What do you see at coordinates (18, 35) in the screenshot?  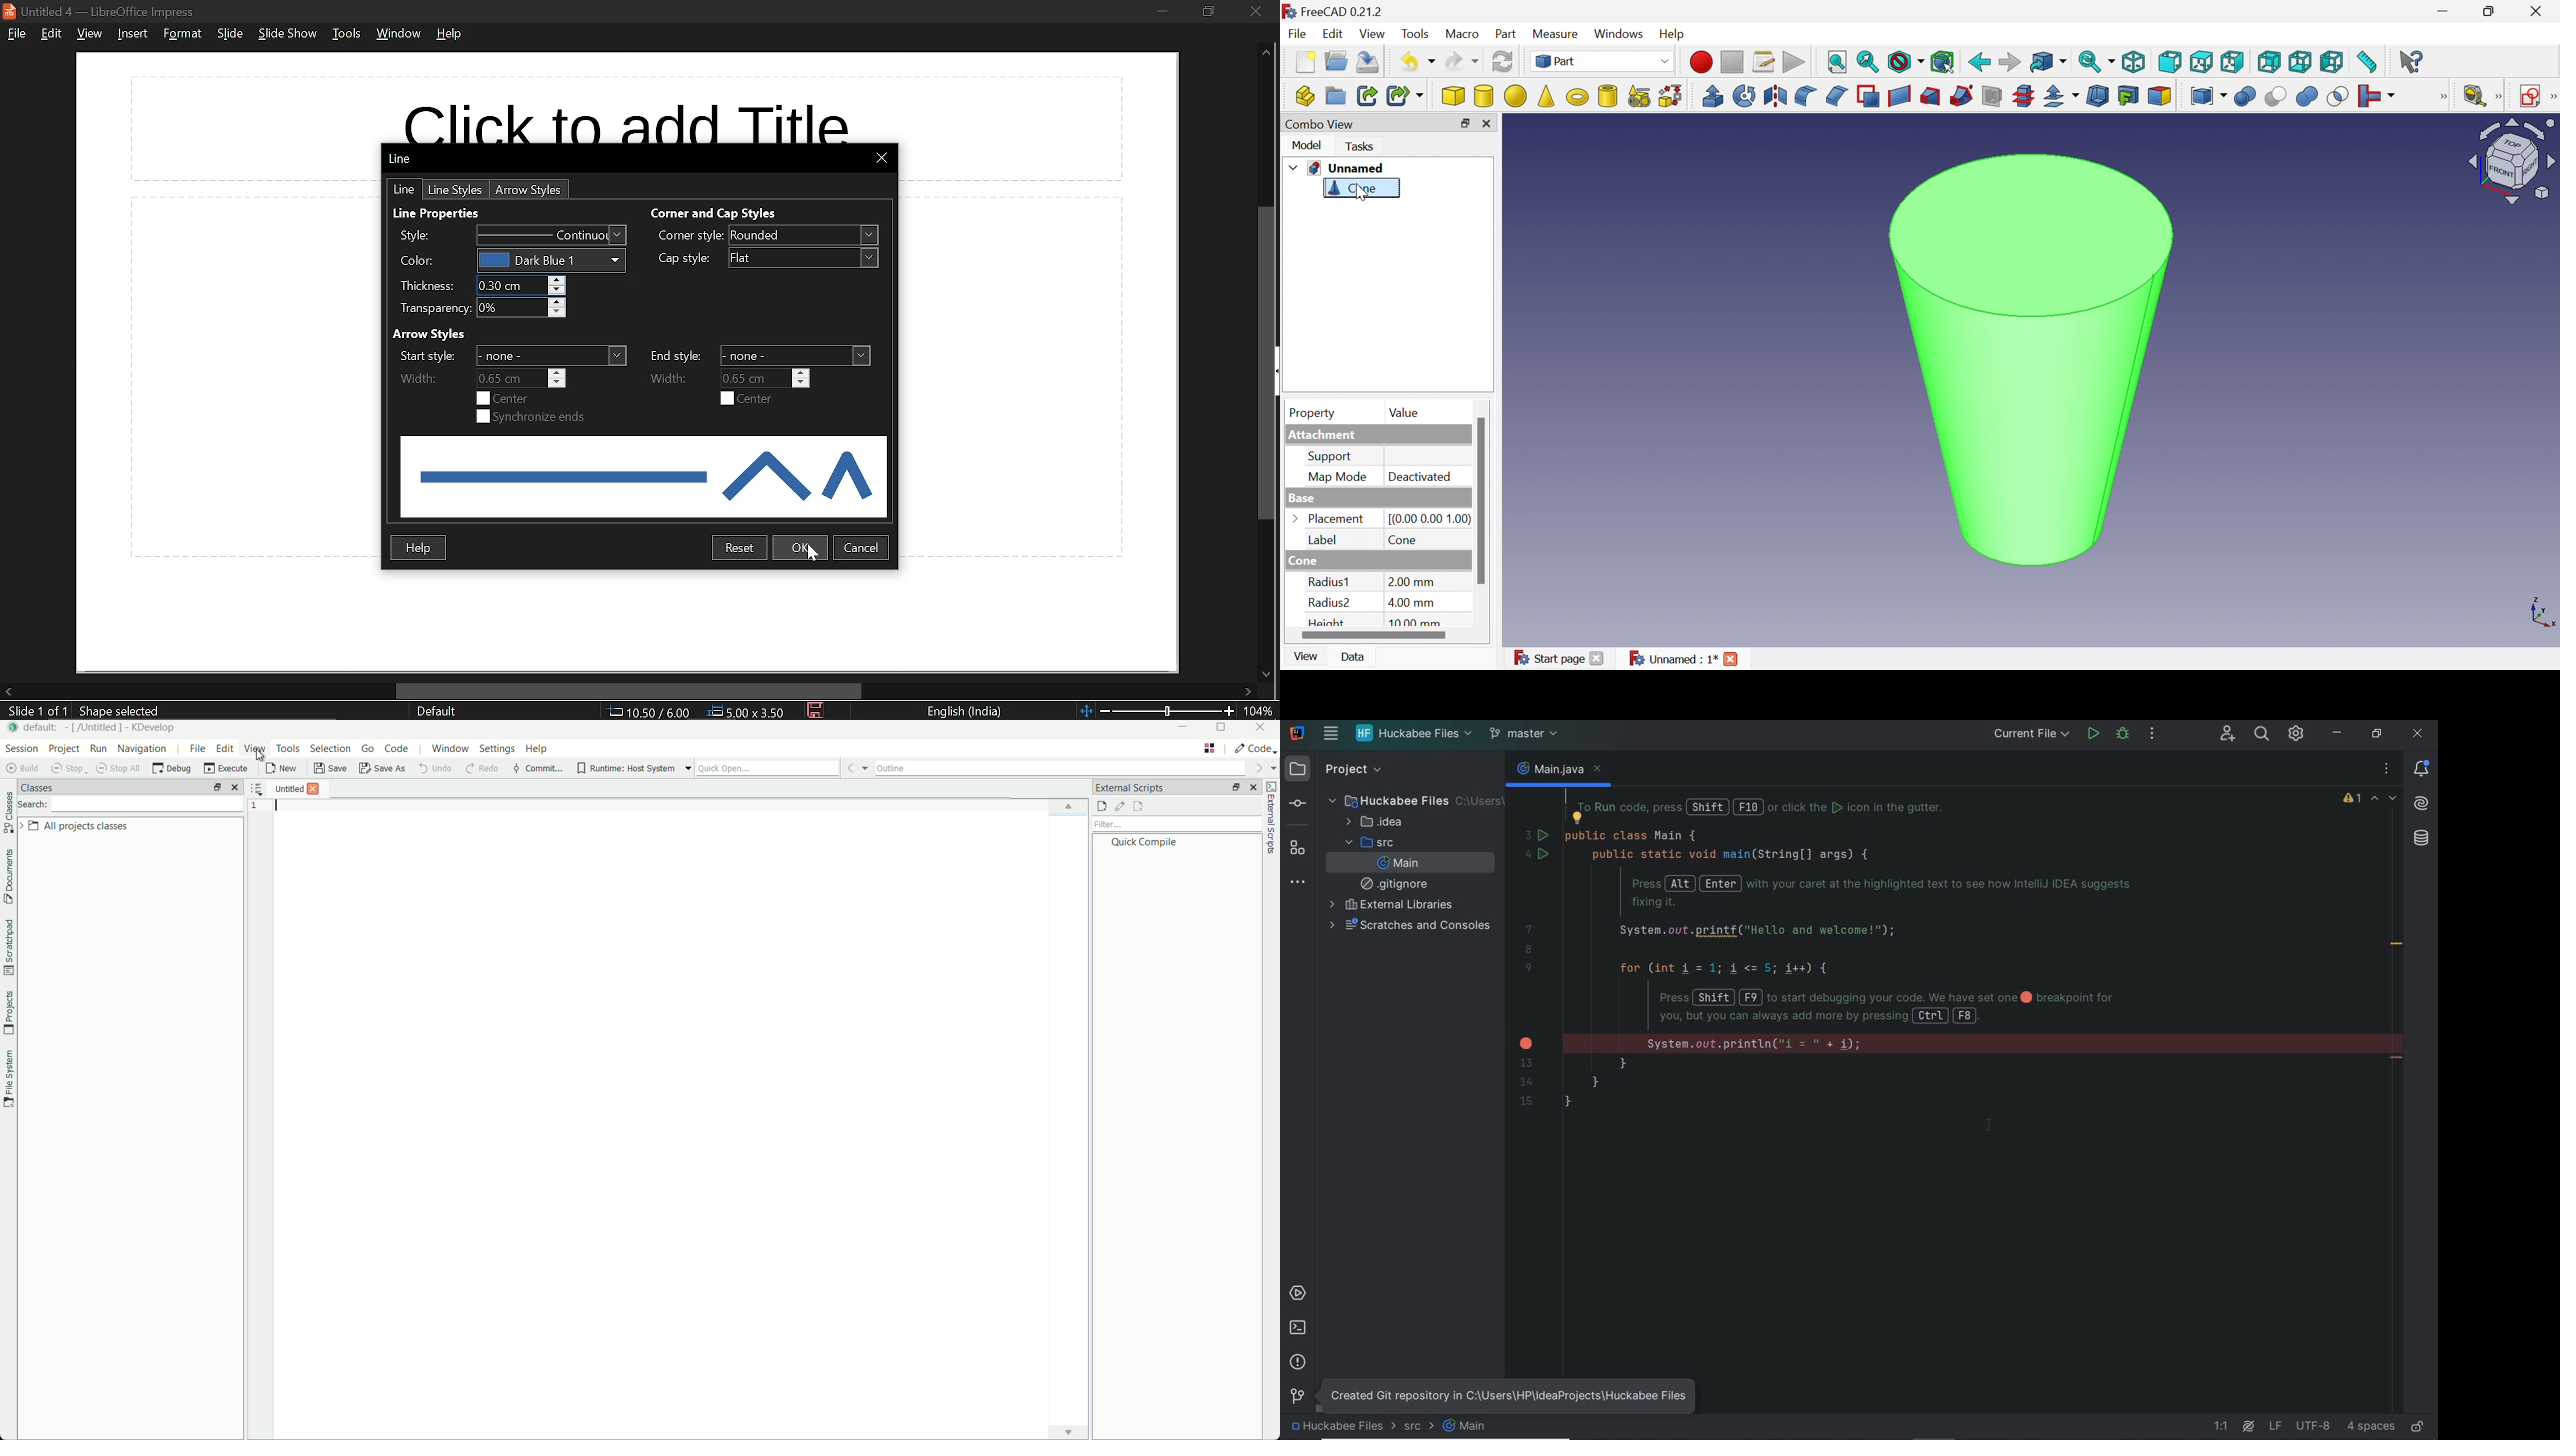 I see `file` at bounding box center [18, 35].